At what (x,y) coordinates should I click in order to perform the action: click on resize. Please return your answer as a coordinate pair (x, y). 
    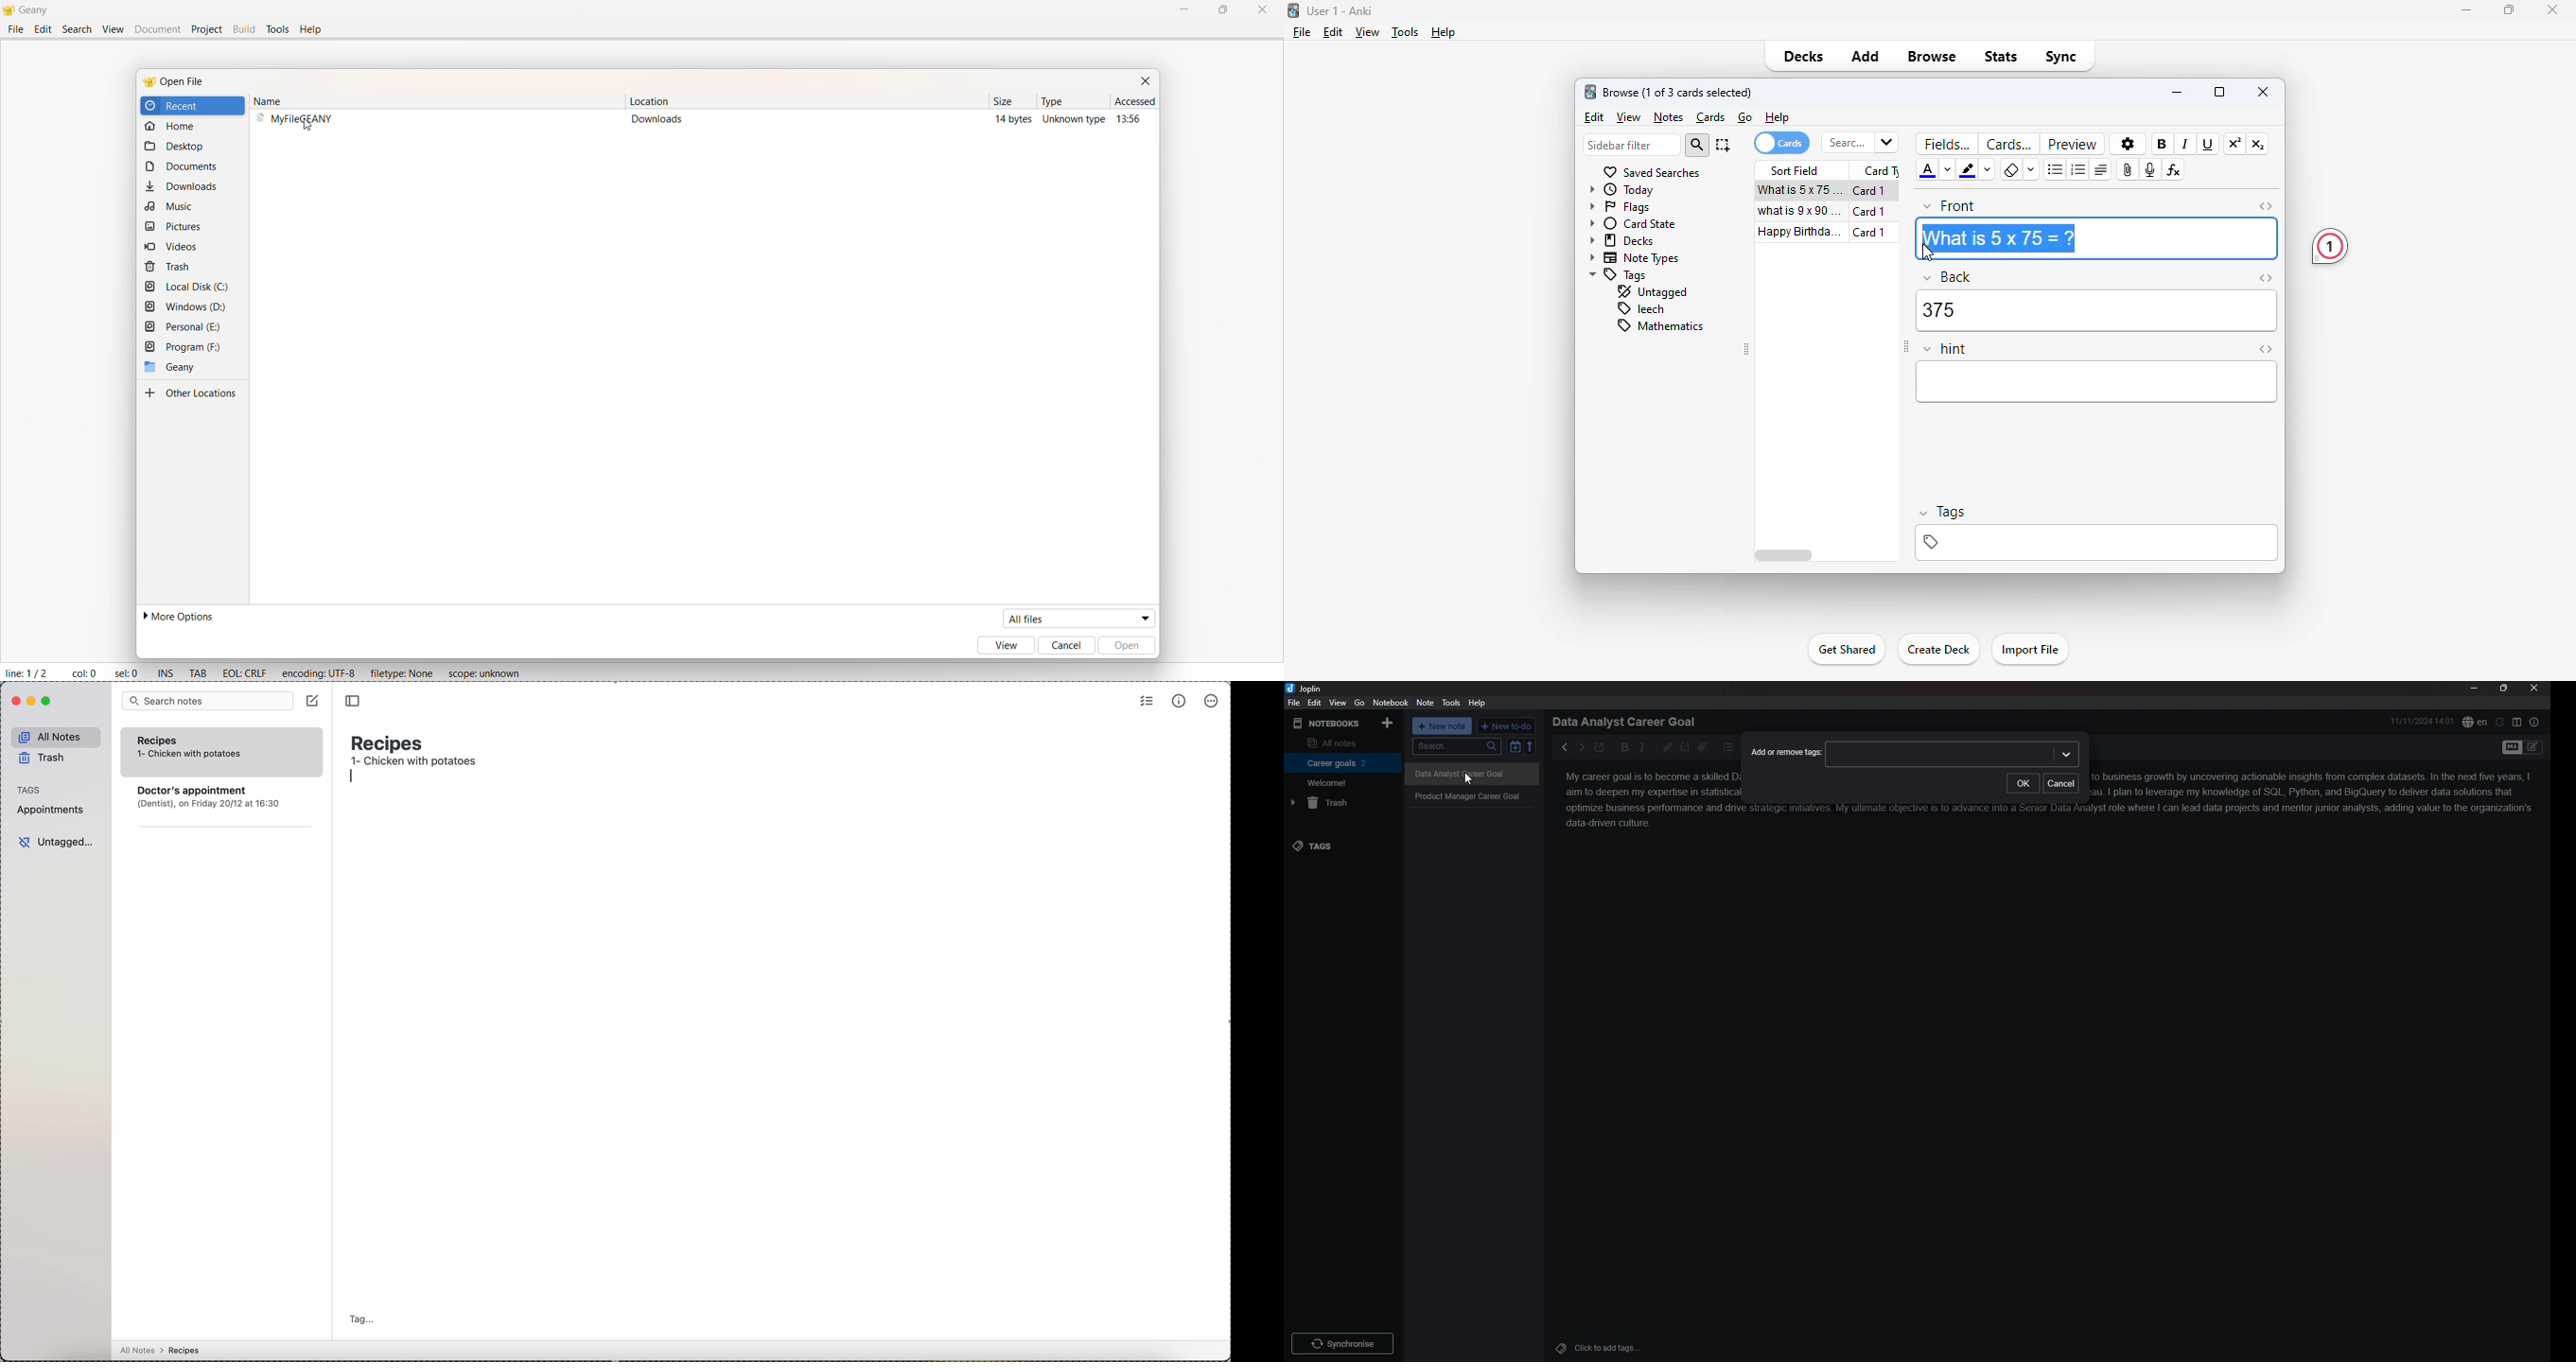
    Looking at the image, I should click on (2505, 688).